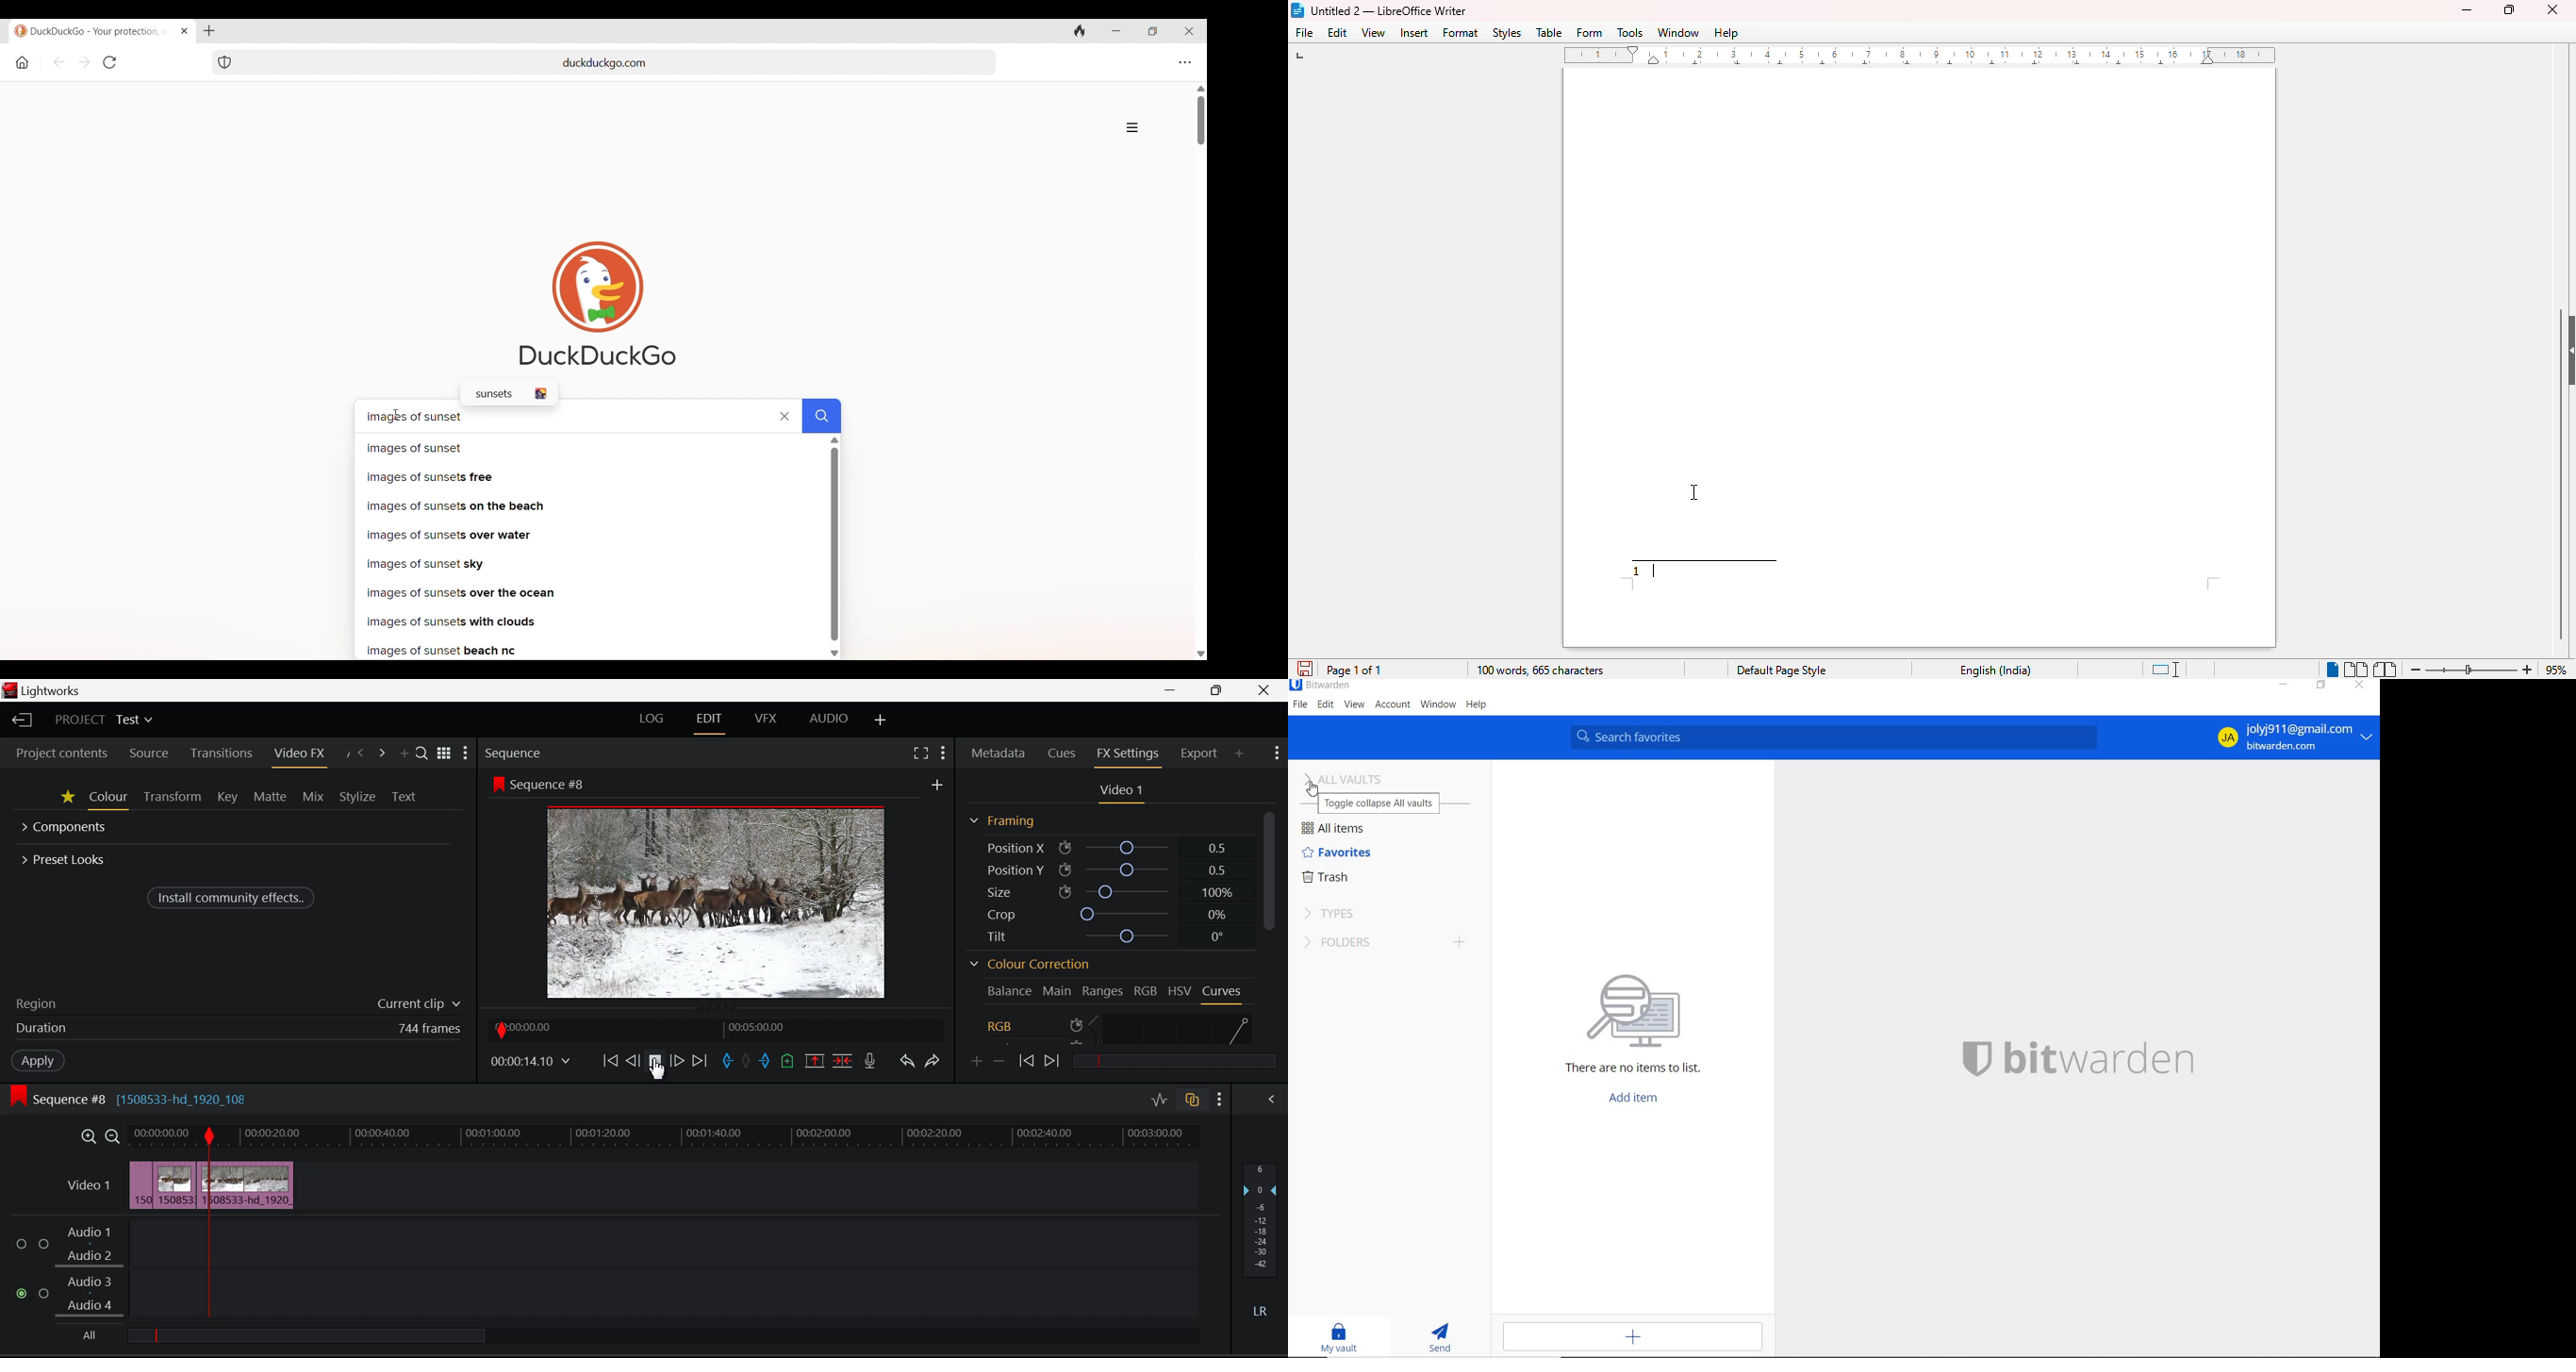 This screenshot has height=1372, width=2576. I want to click on Default page style, so click(1780, 671).